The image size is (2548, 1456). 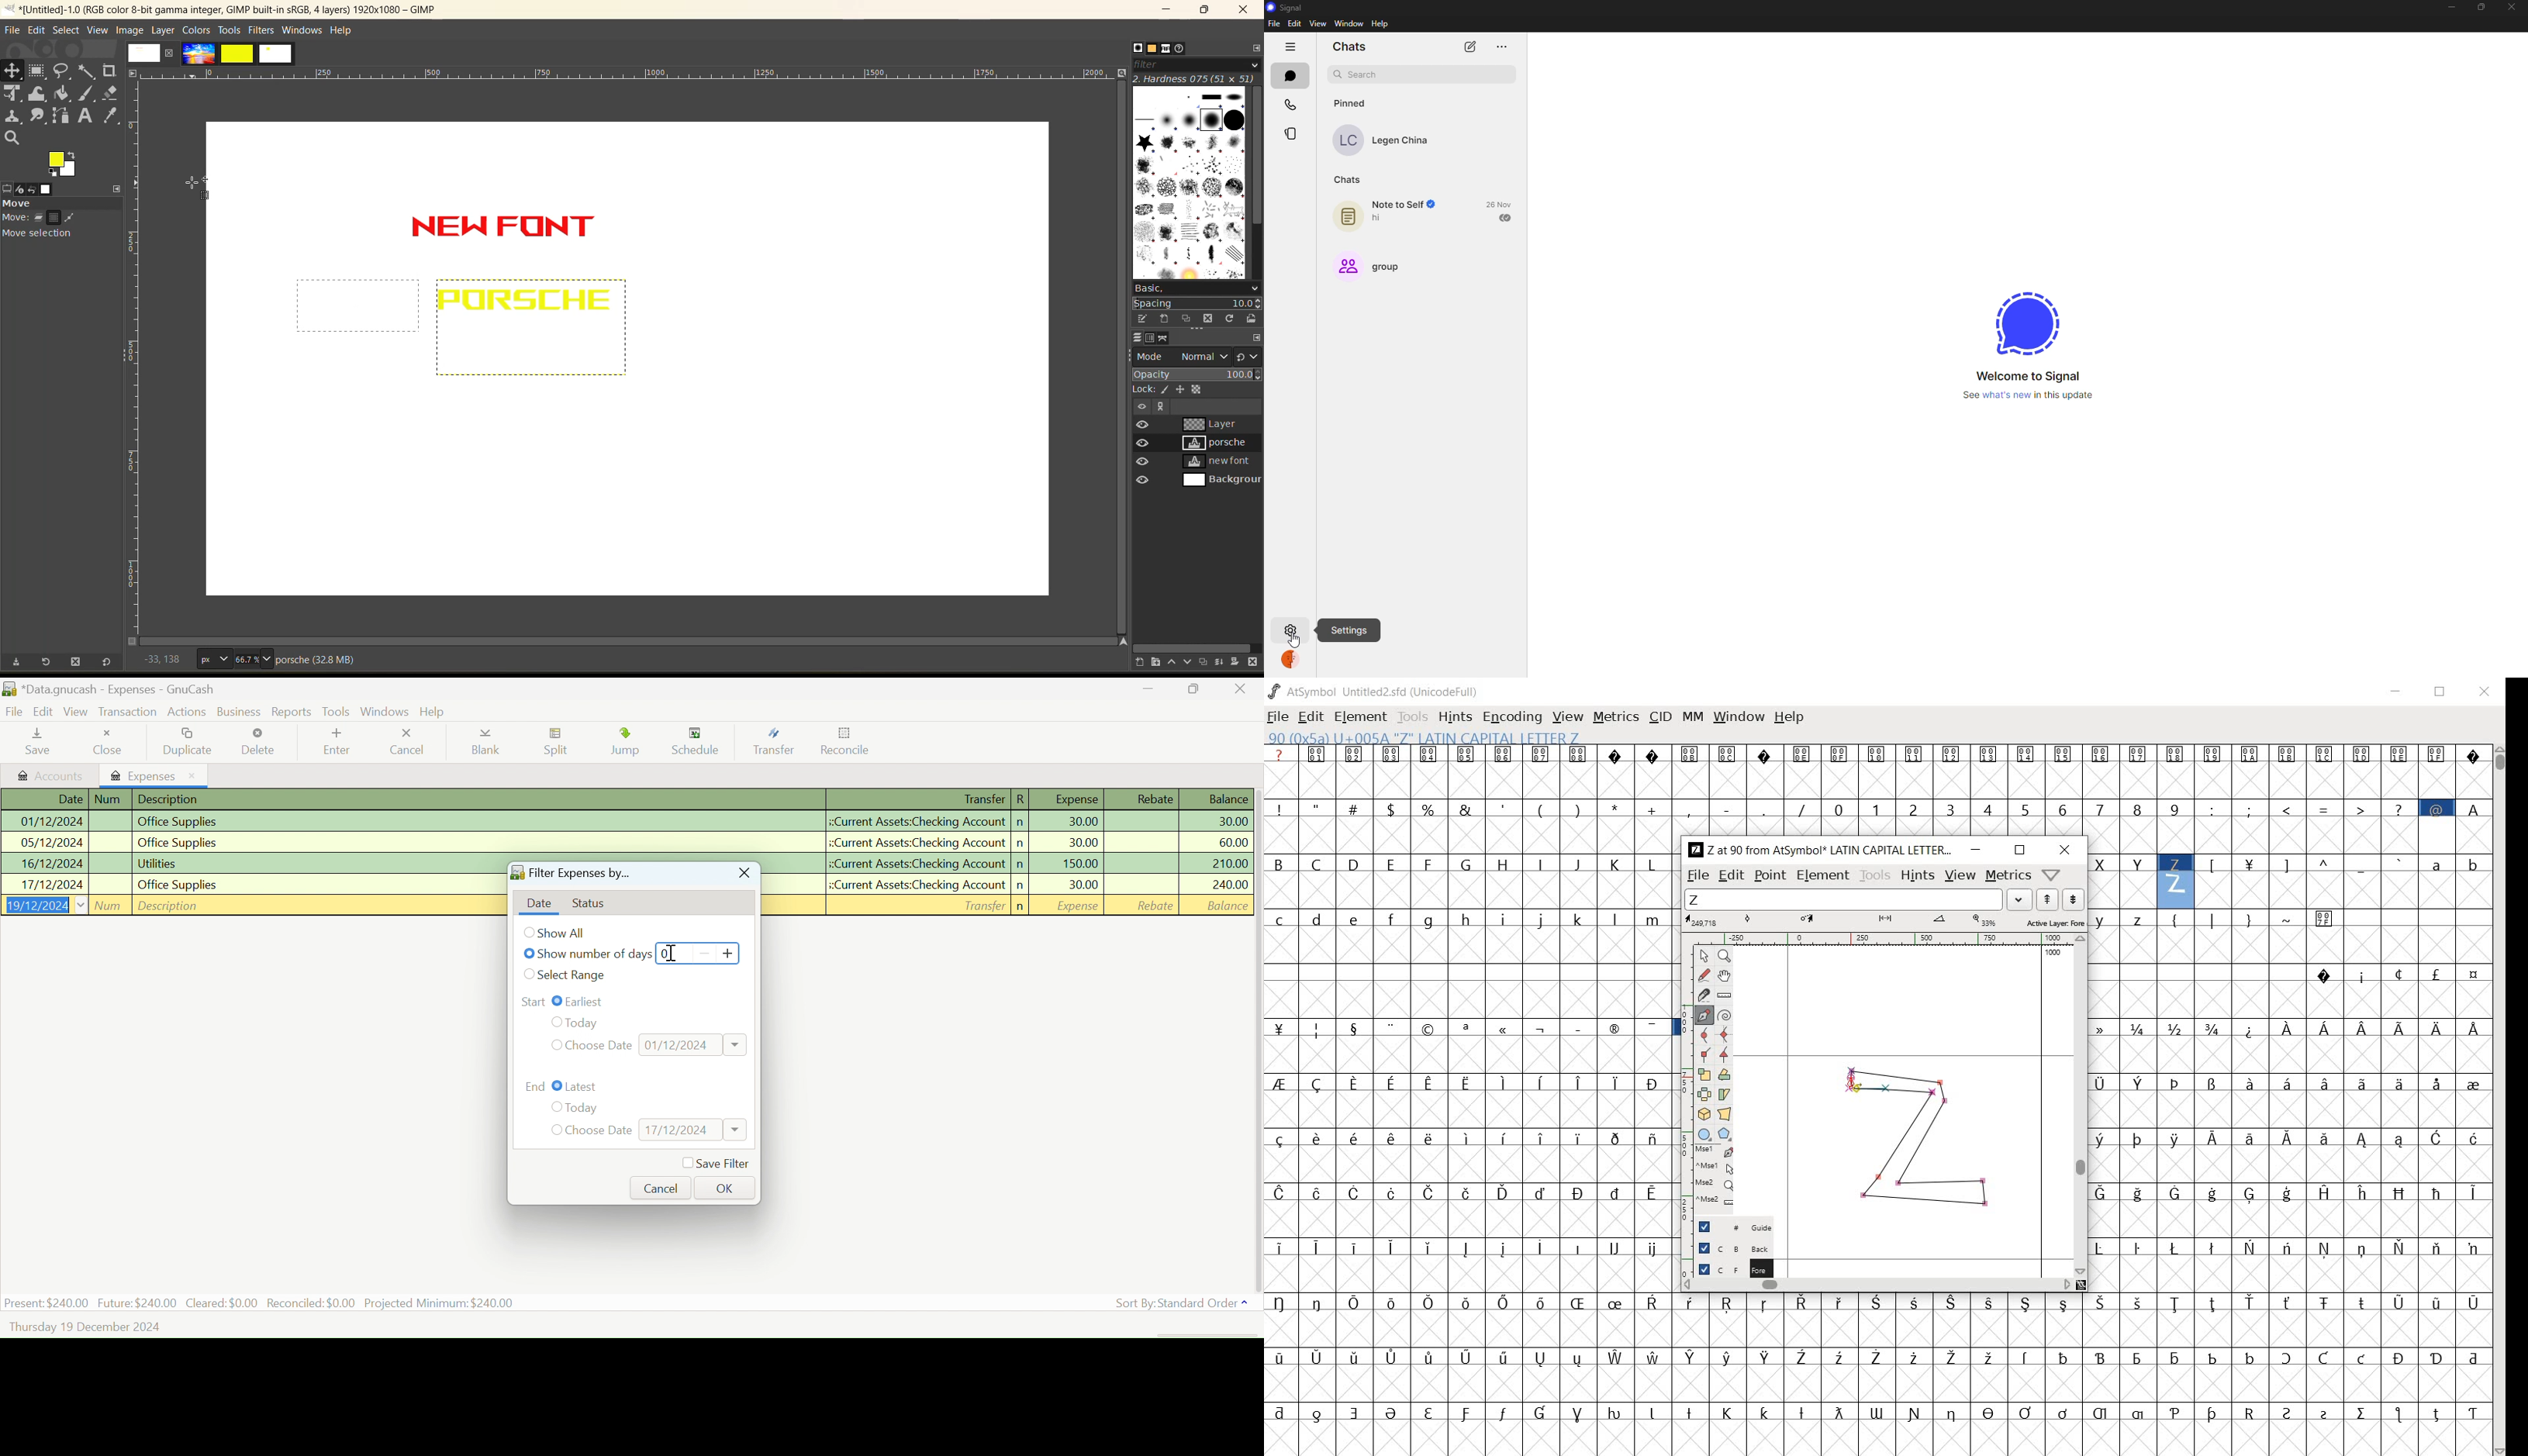 What do you see at coordinates (2065, 851) in the screenshot?
I see `close` at bounding box center [2065, 851].